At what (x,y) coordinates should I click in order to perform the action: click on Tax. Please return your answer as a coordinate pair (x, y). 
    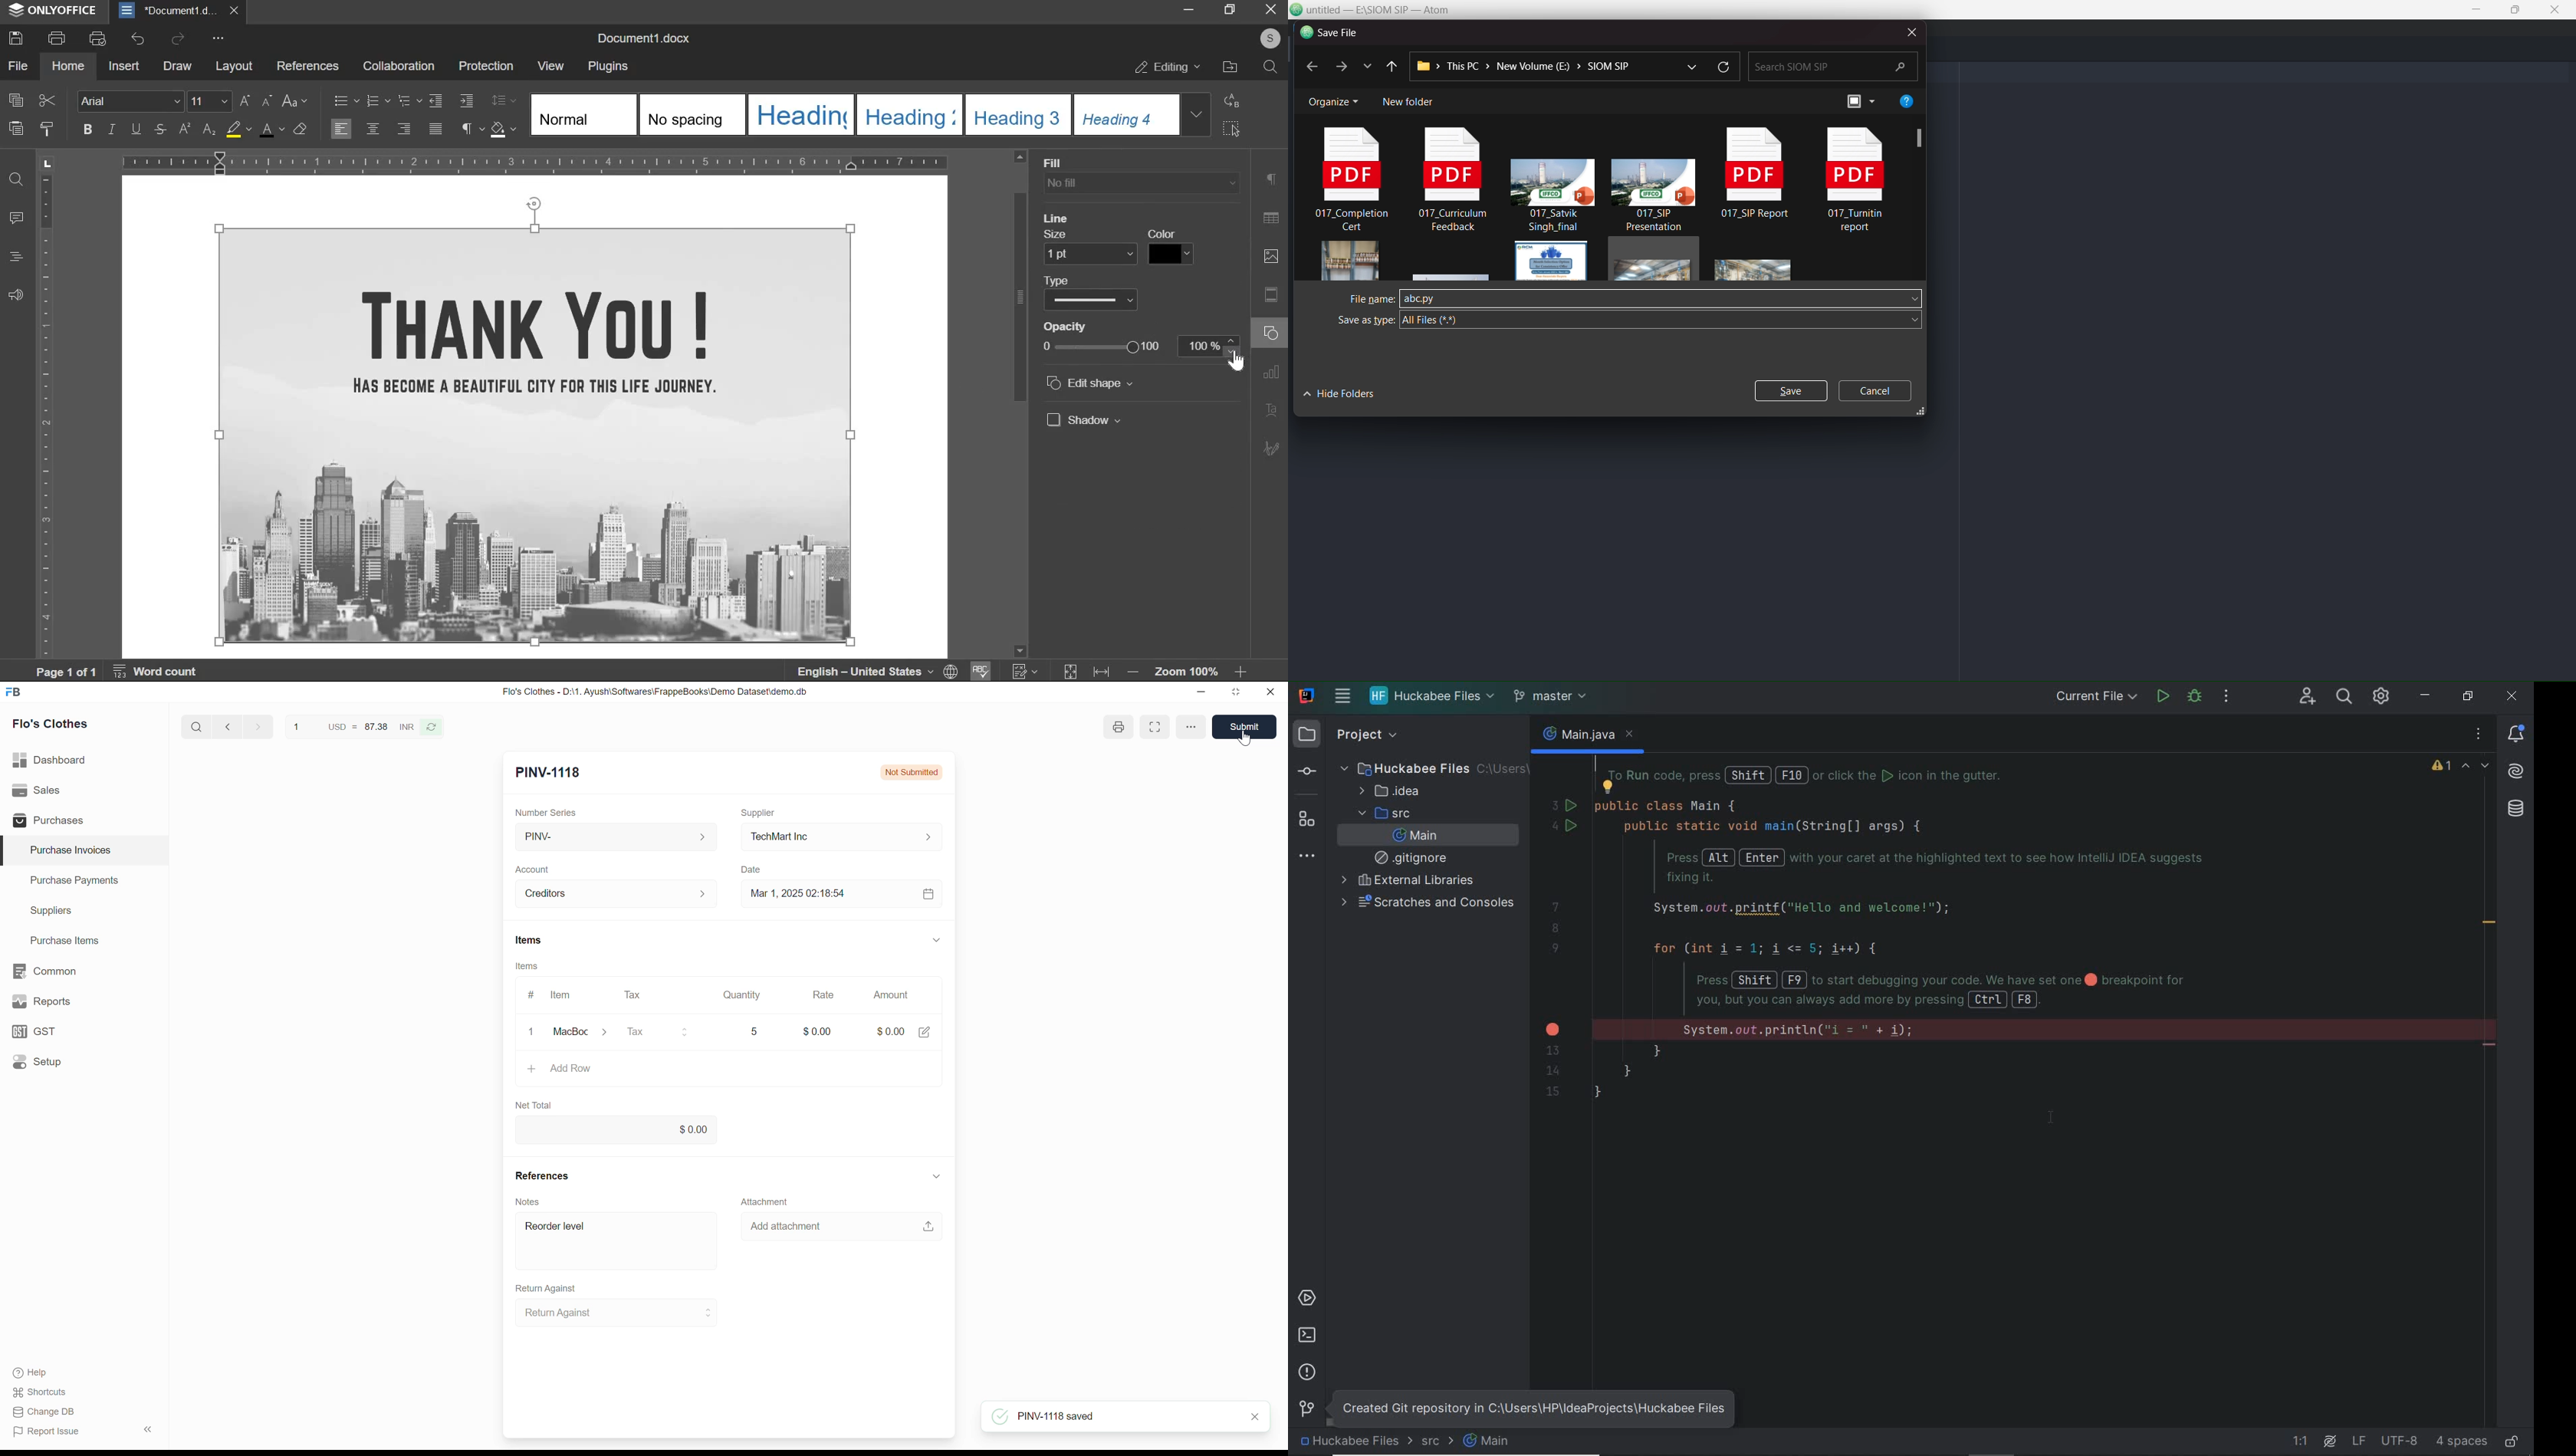
    Looking at the image, I should click on (663, 1033).